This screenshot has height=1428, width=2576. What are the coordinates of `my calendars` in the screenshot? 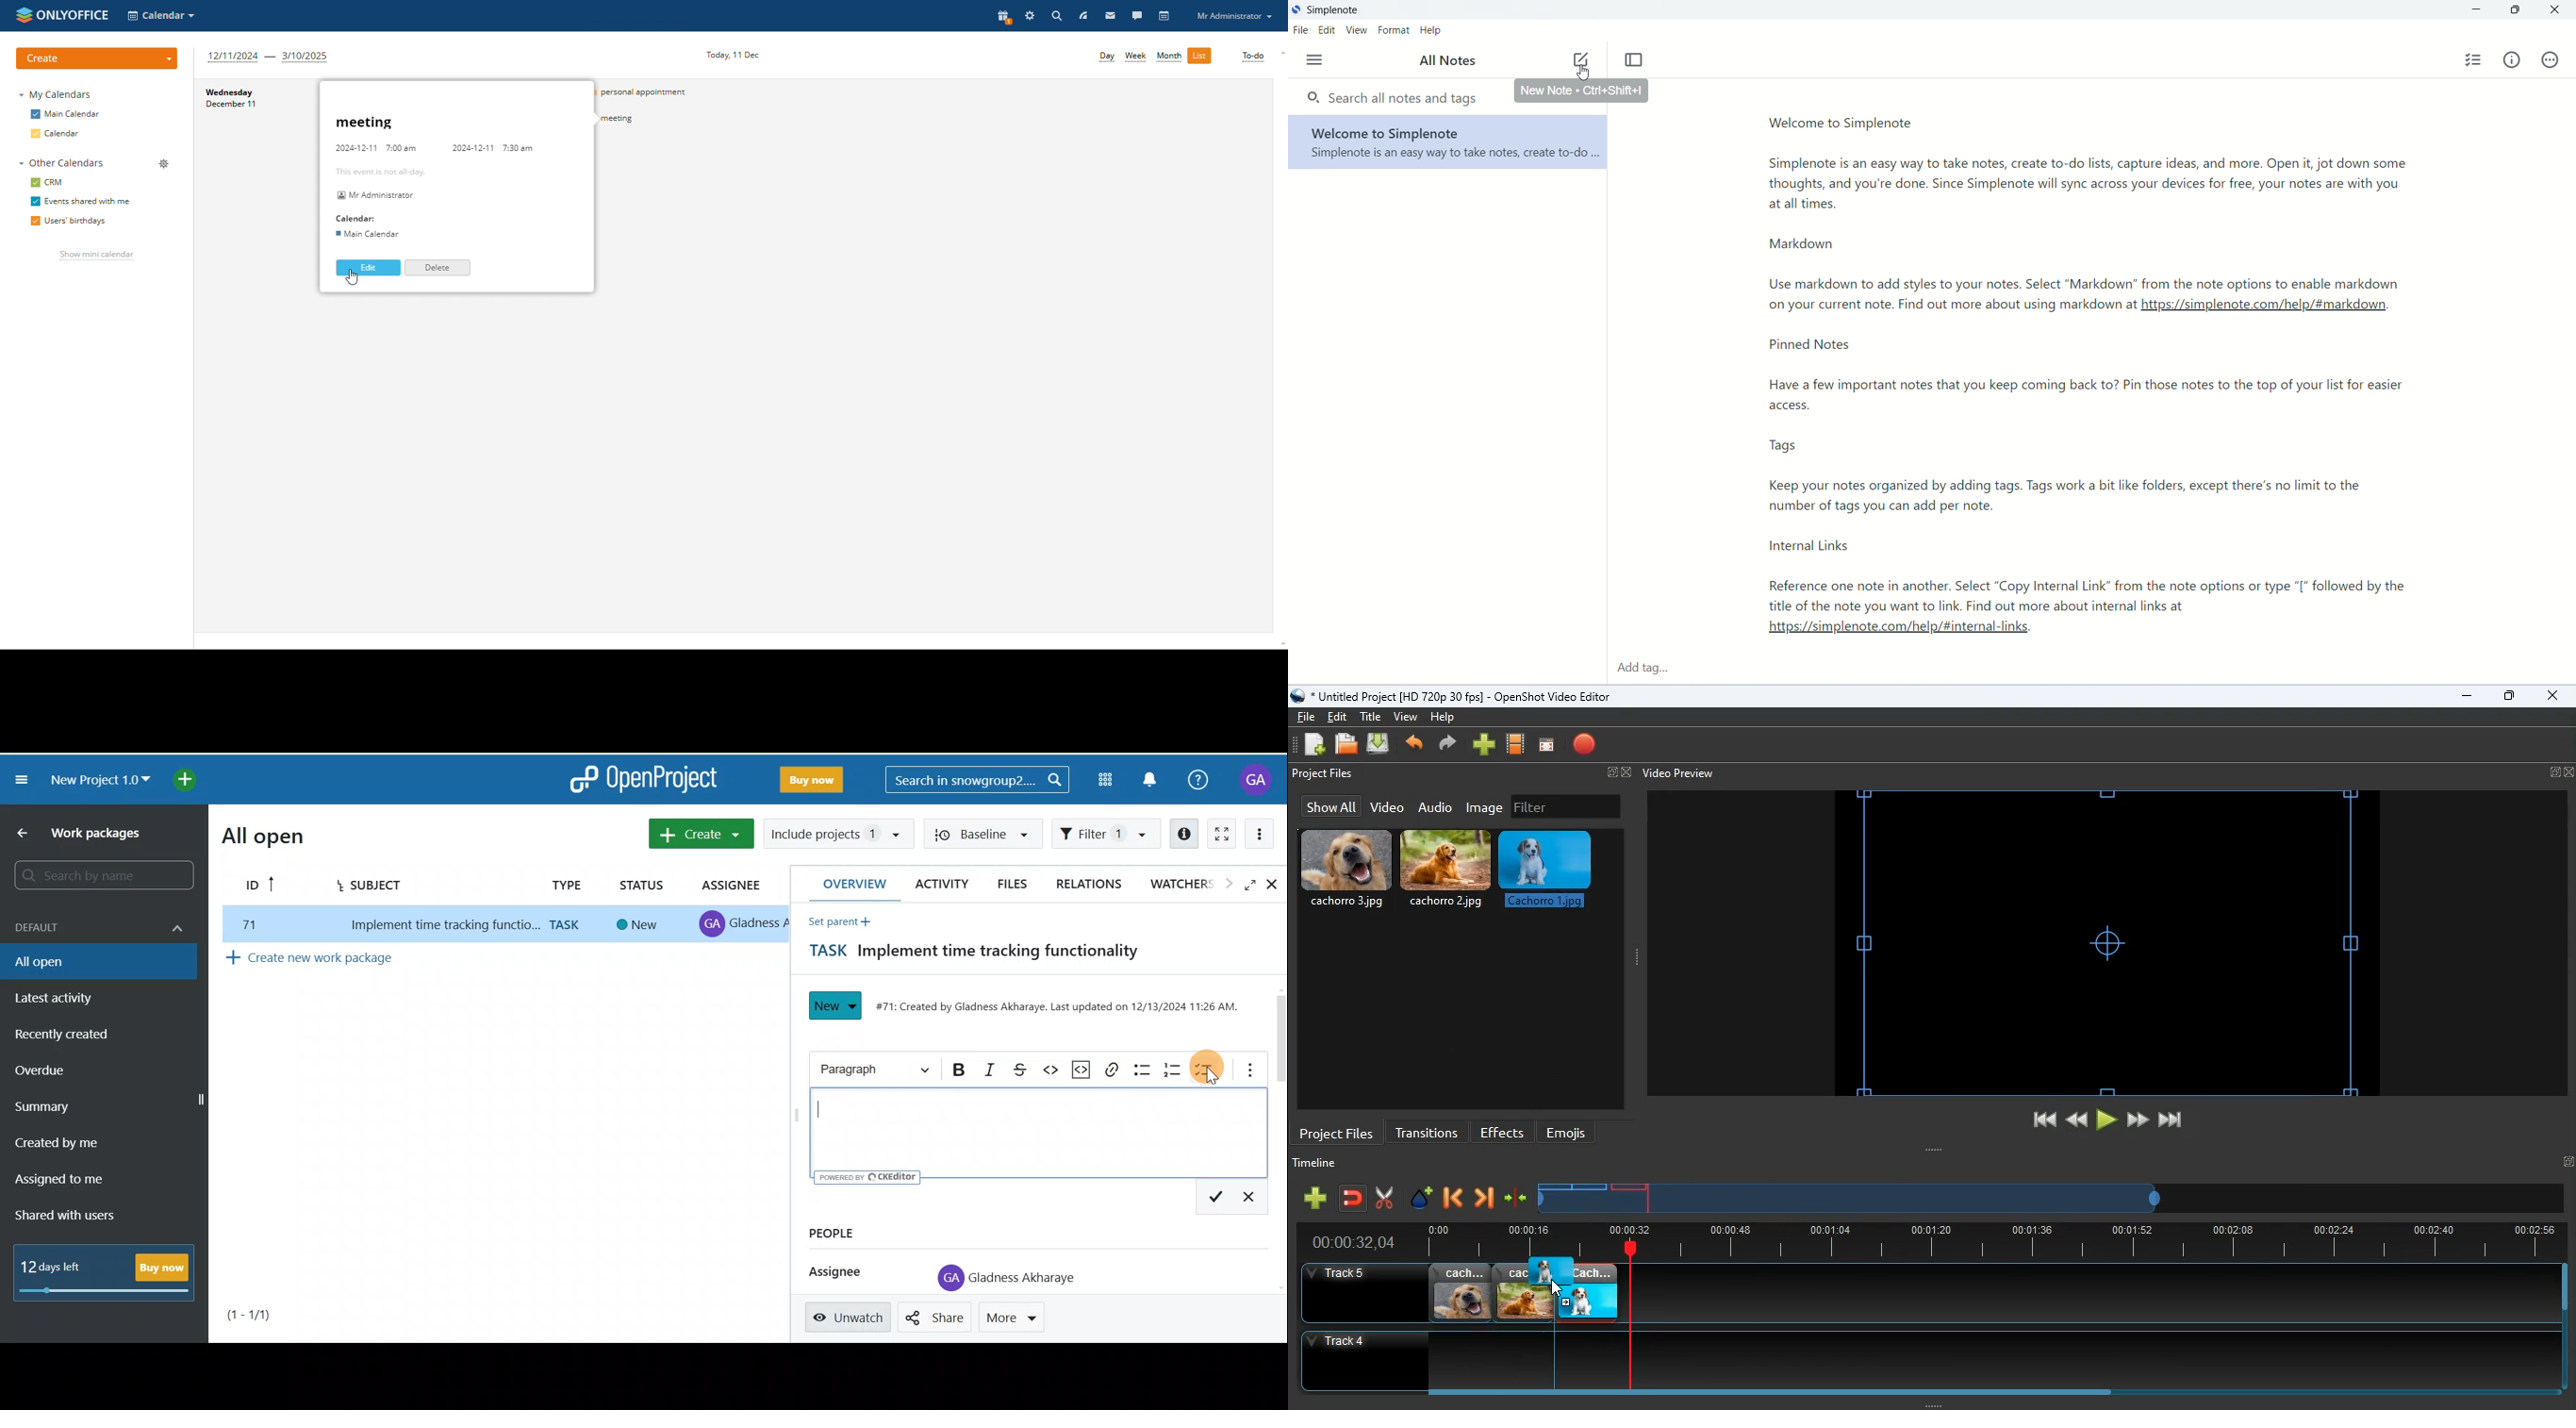 It's located at (57, 94).